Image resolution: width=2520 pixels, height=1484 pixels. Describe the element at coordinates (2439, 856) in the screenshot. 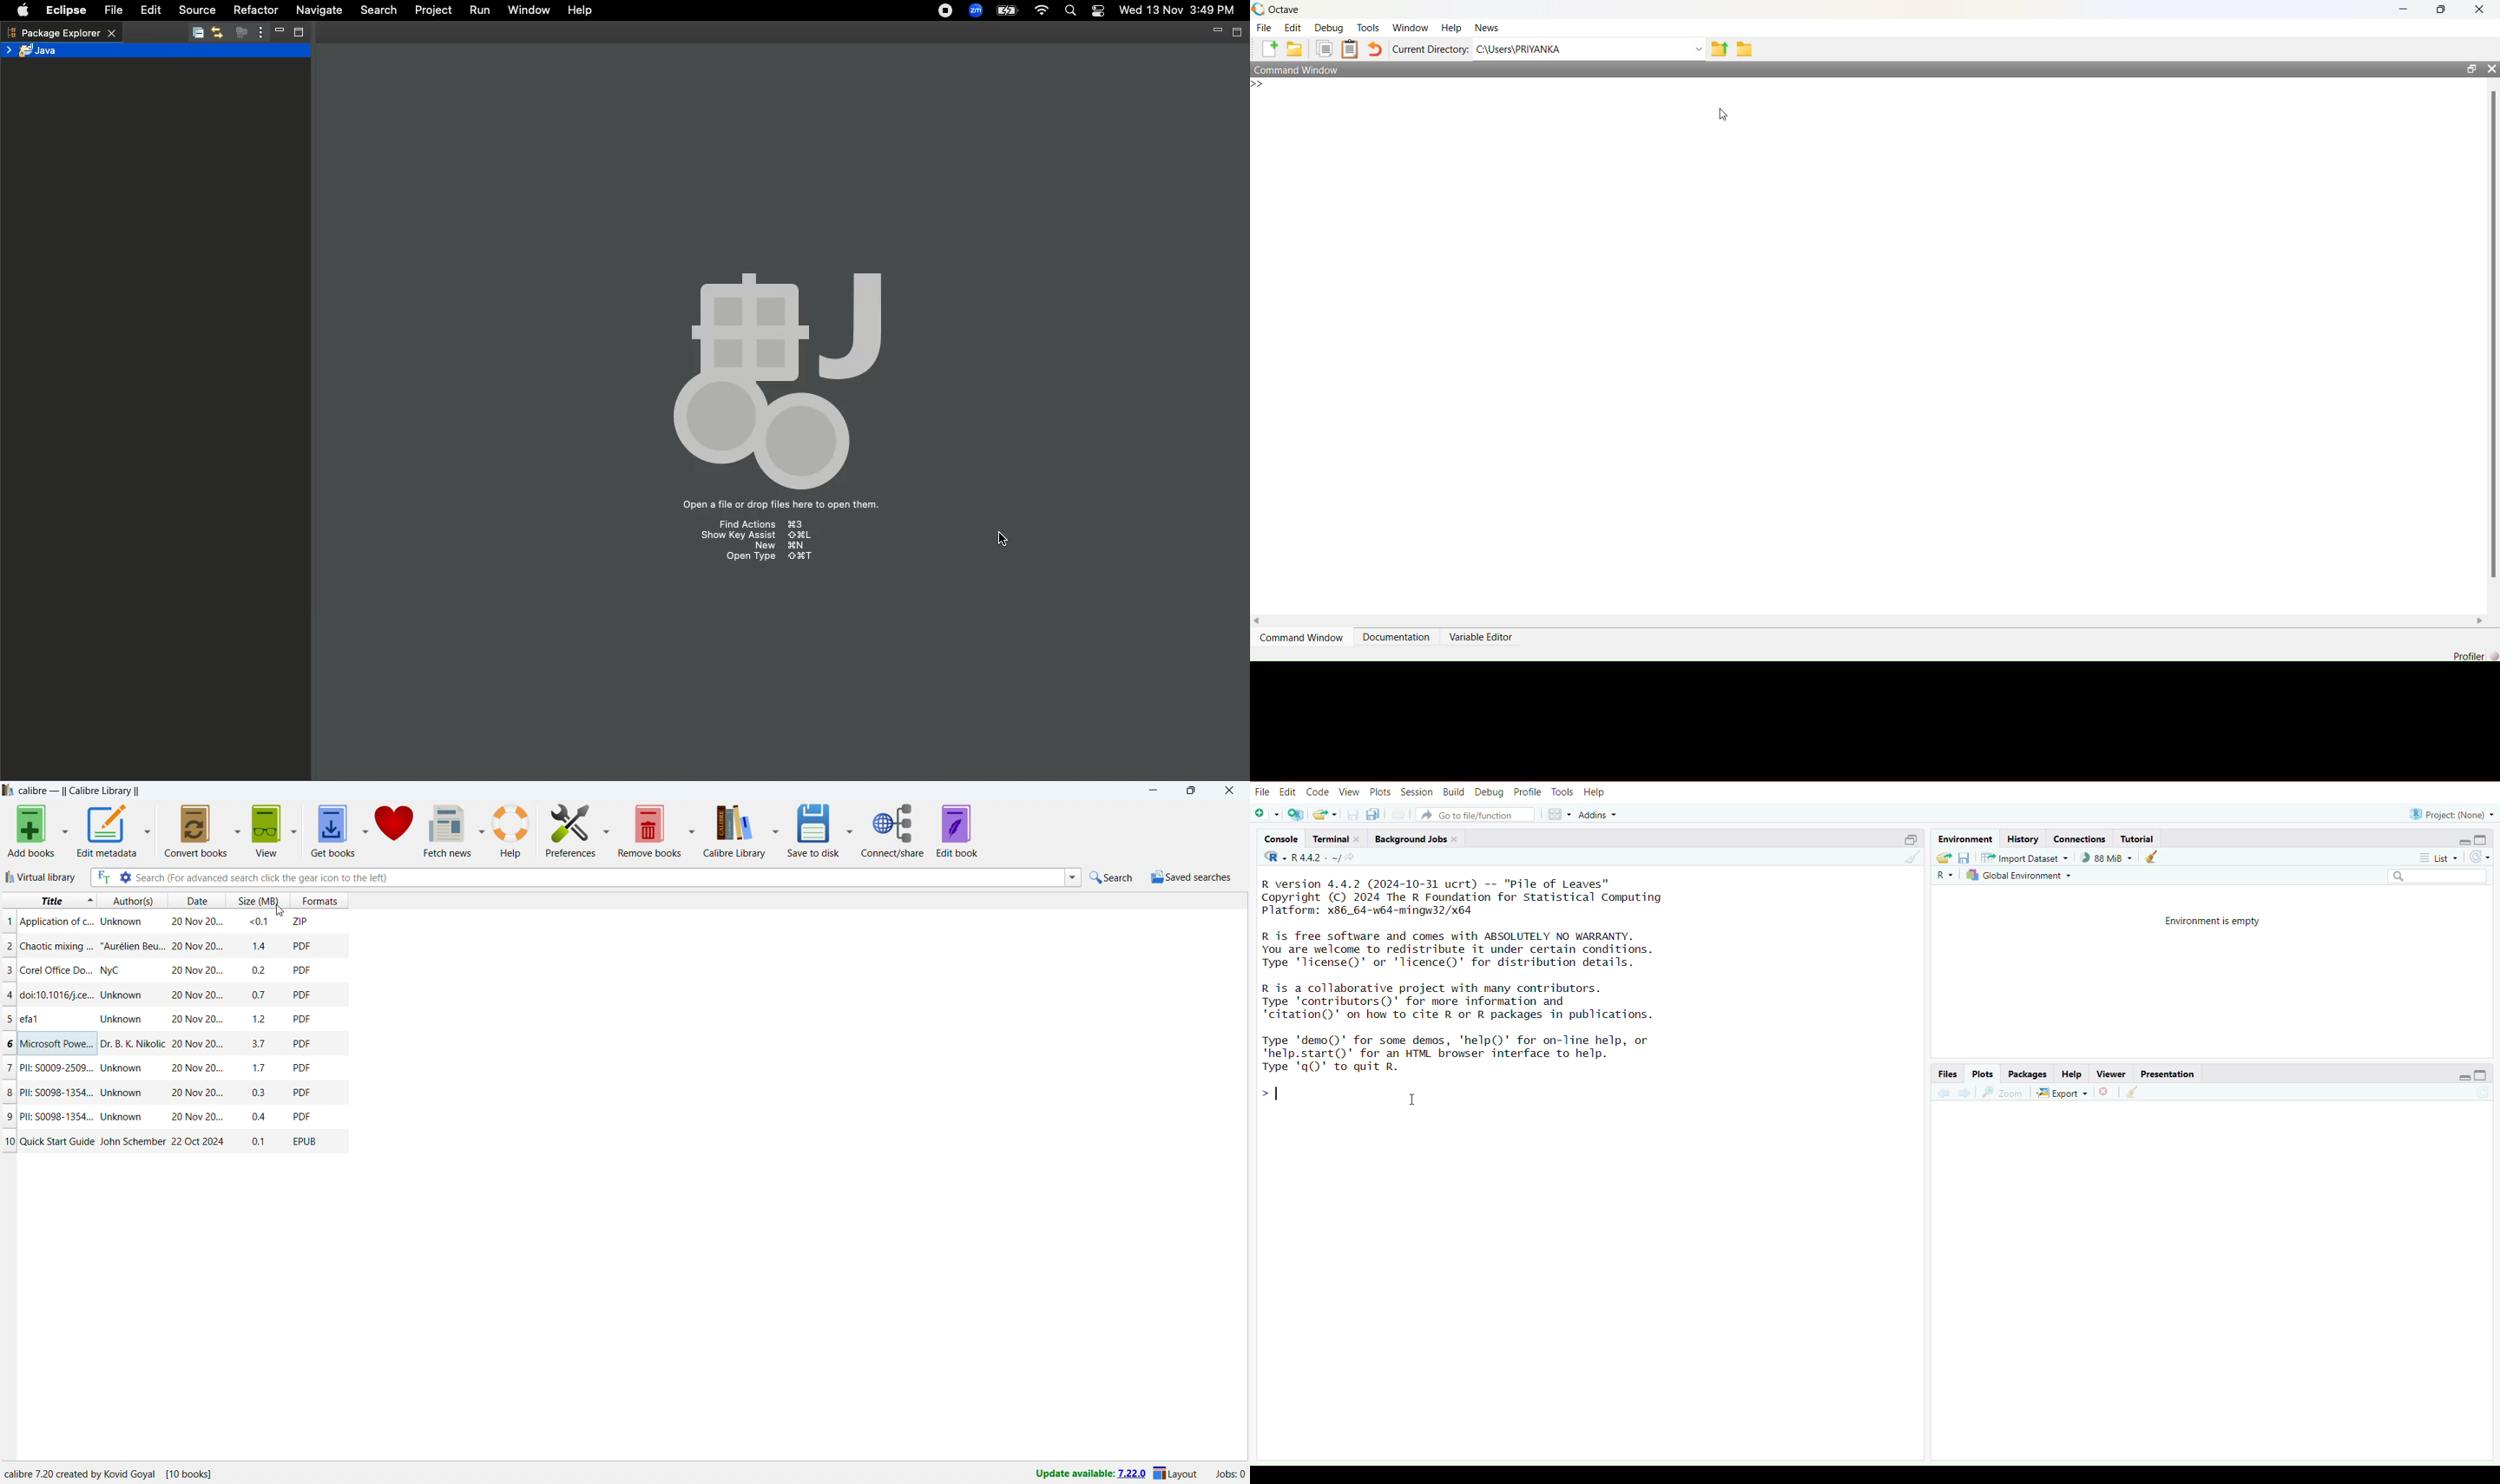

I see `List` at that location.